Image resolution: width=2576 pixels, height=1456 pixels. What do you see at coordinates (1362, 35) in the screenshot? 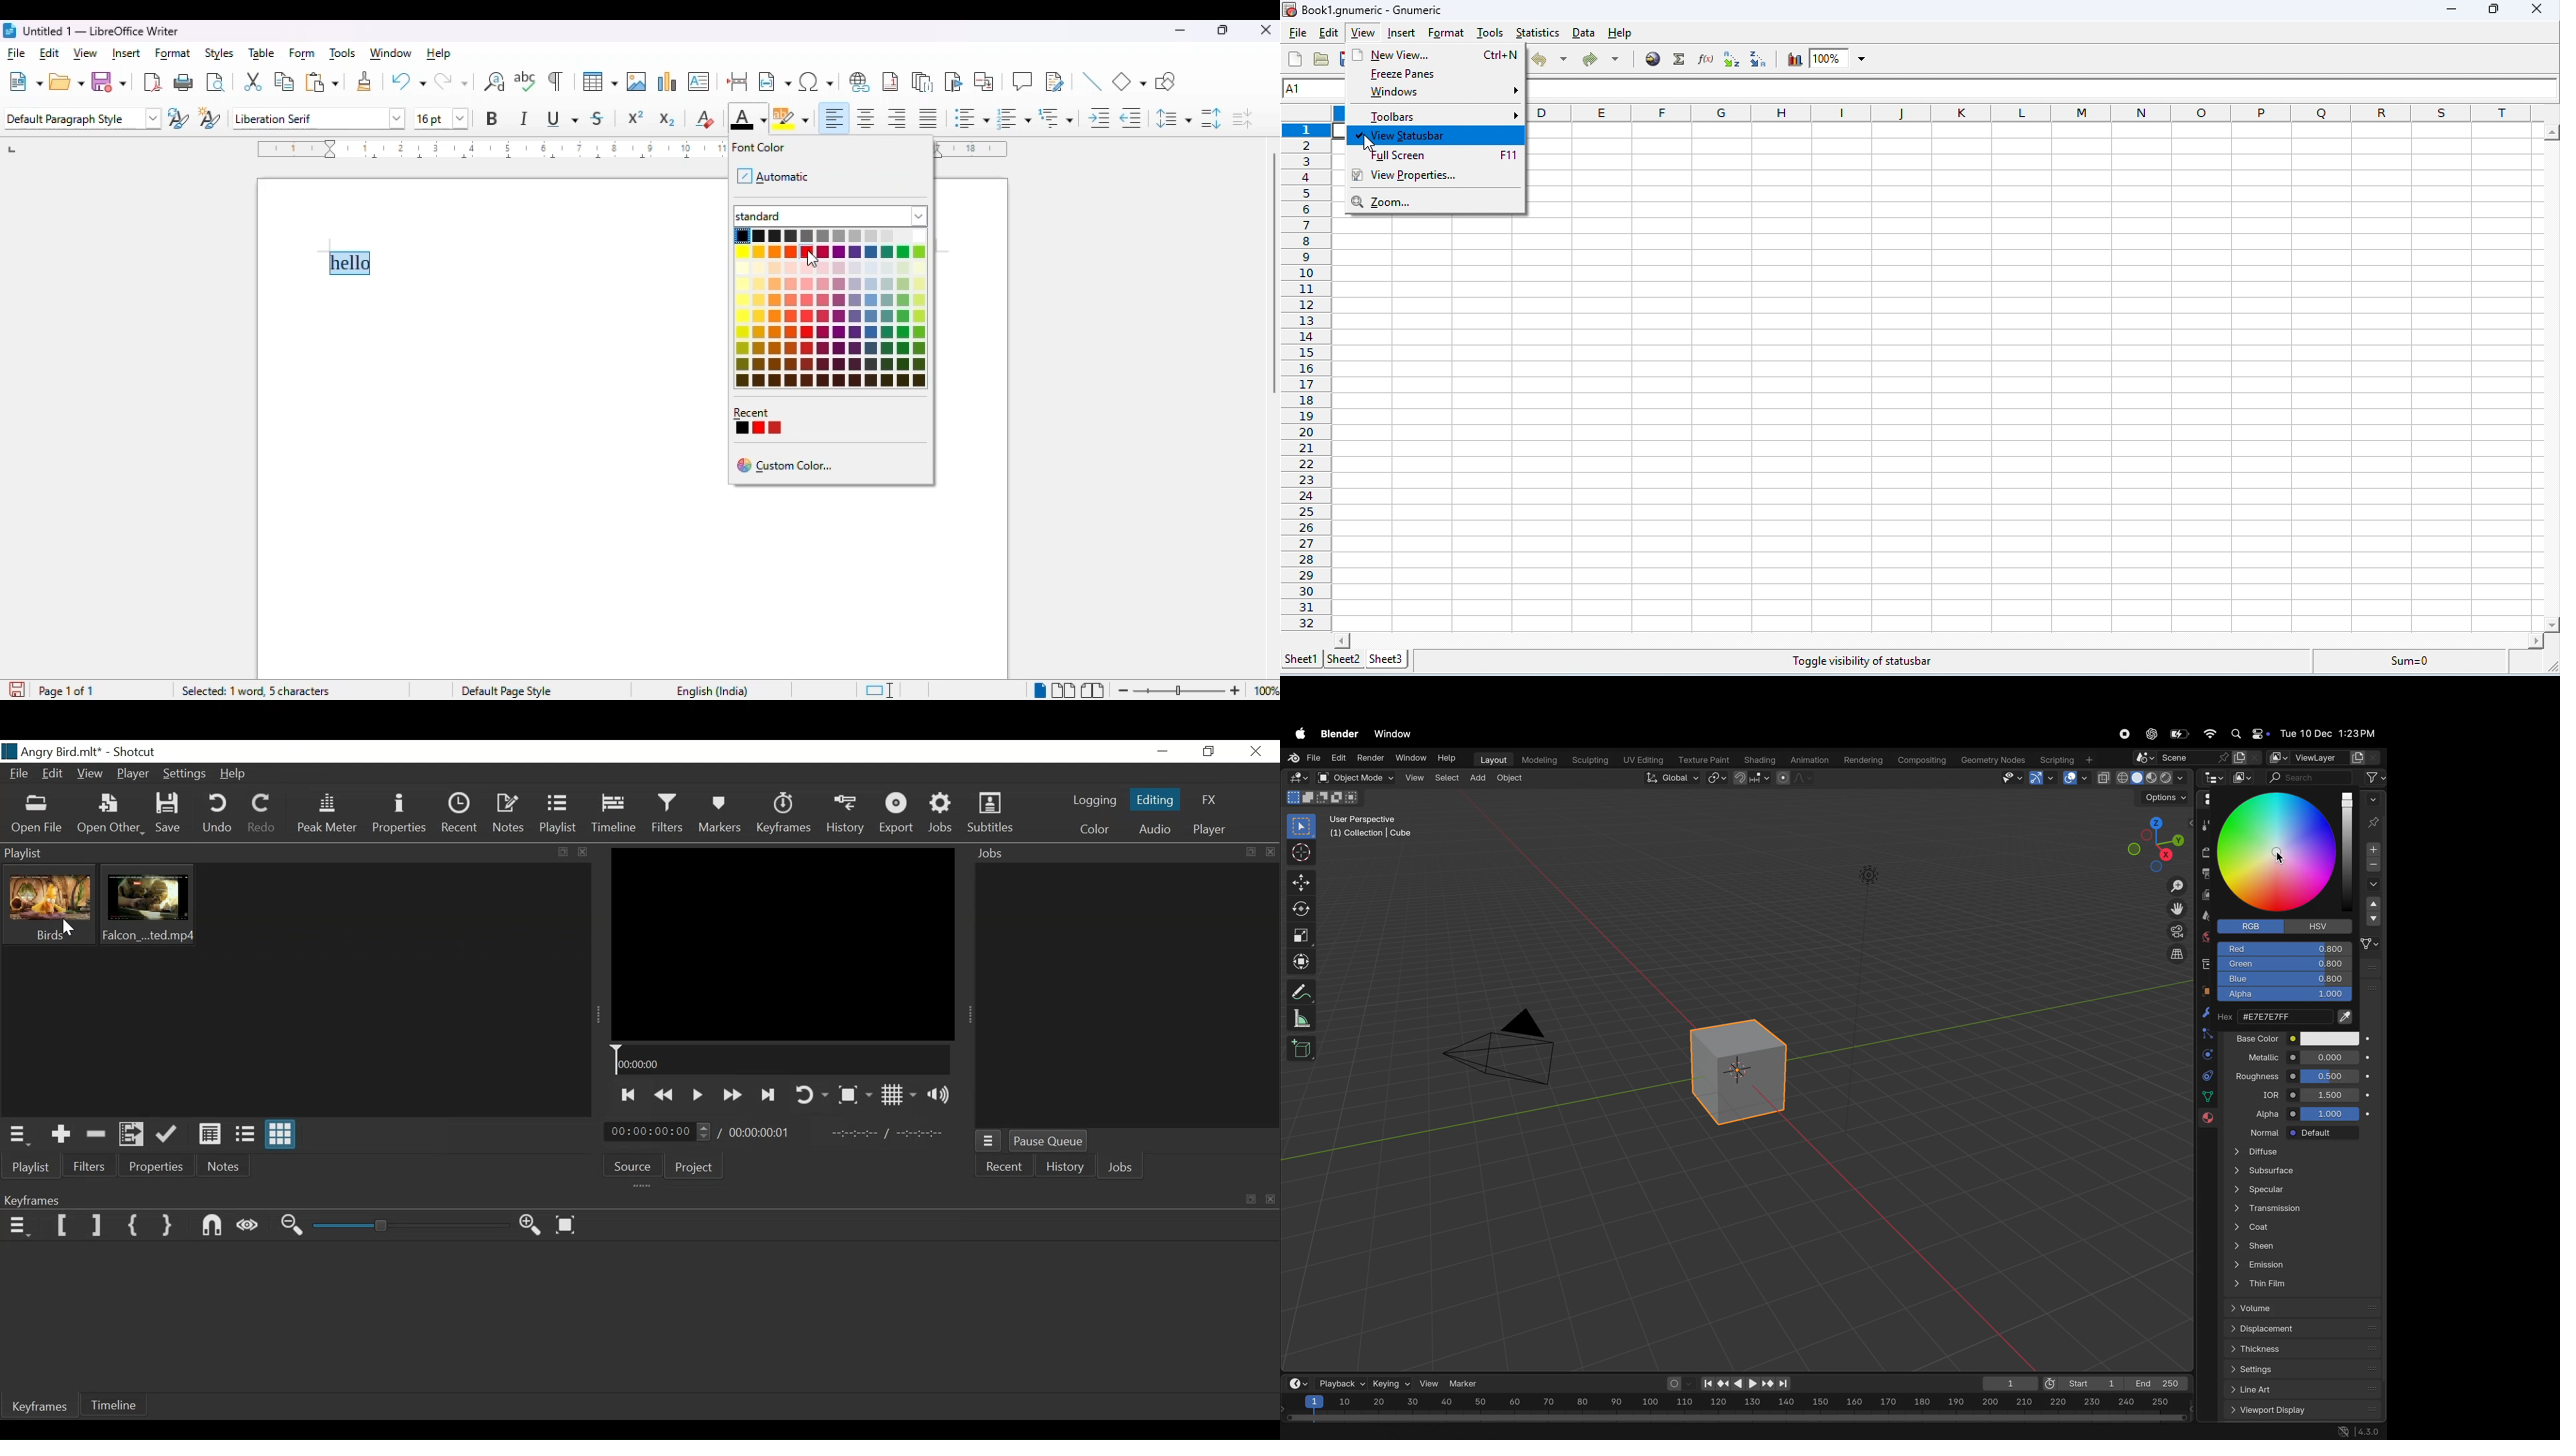
I see `view` at bounding box center [1362, 35].